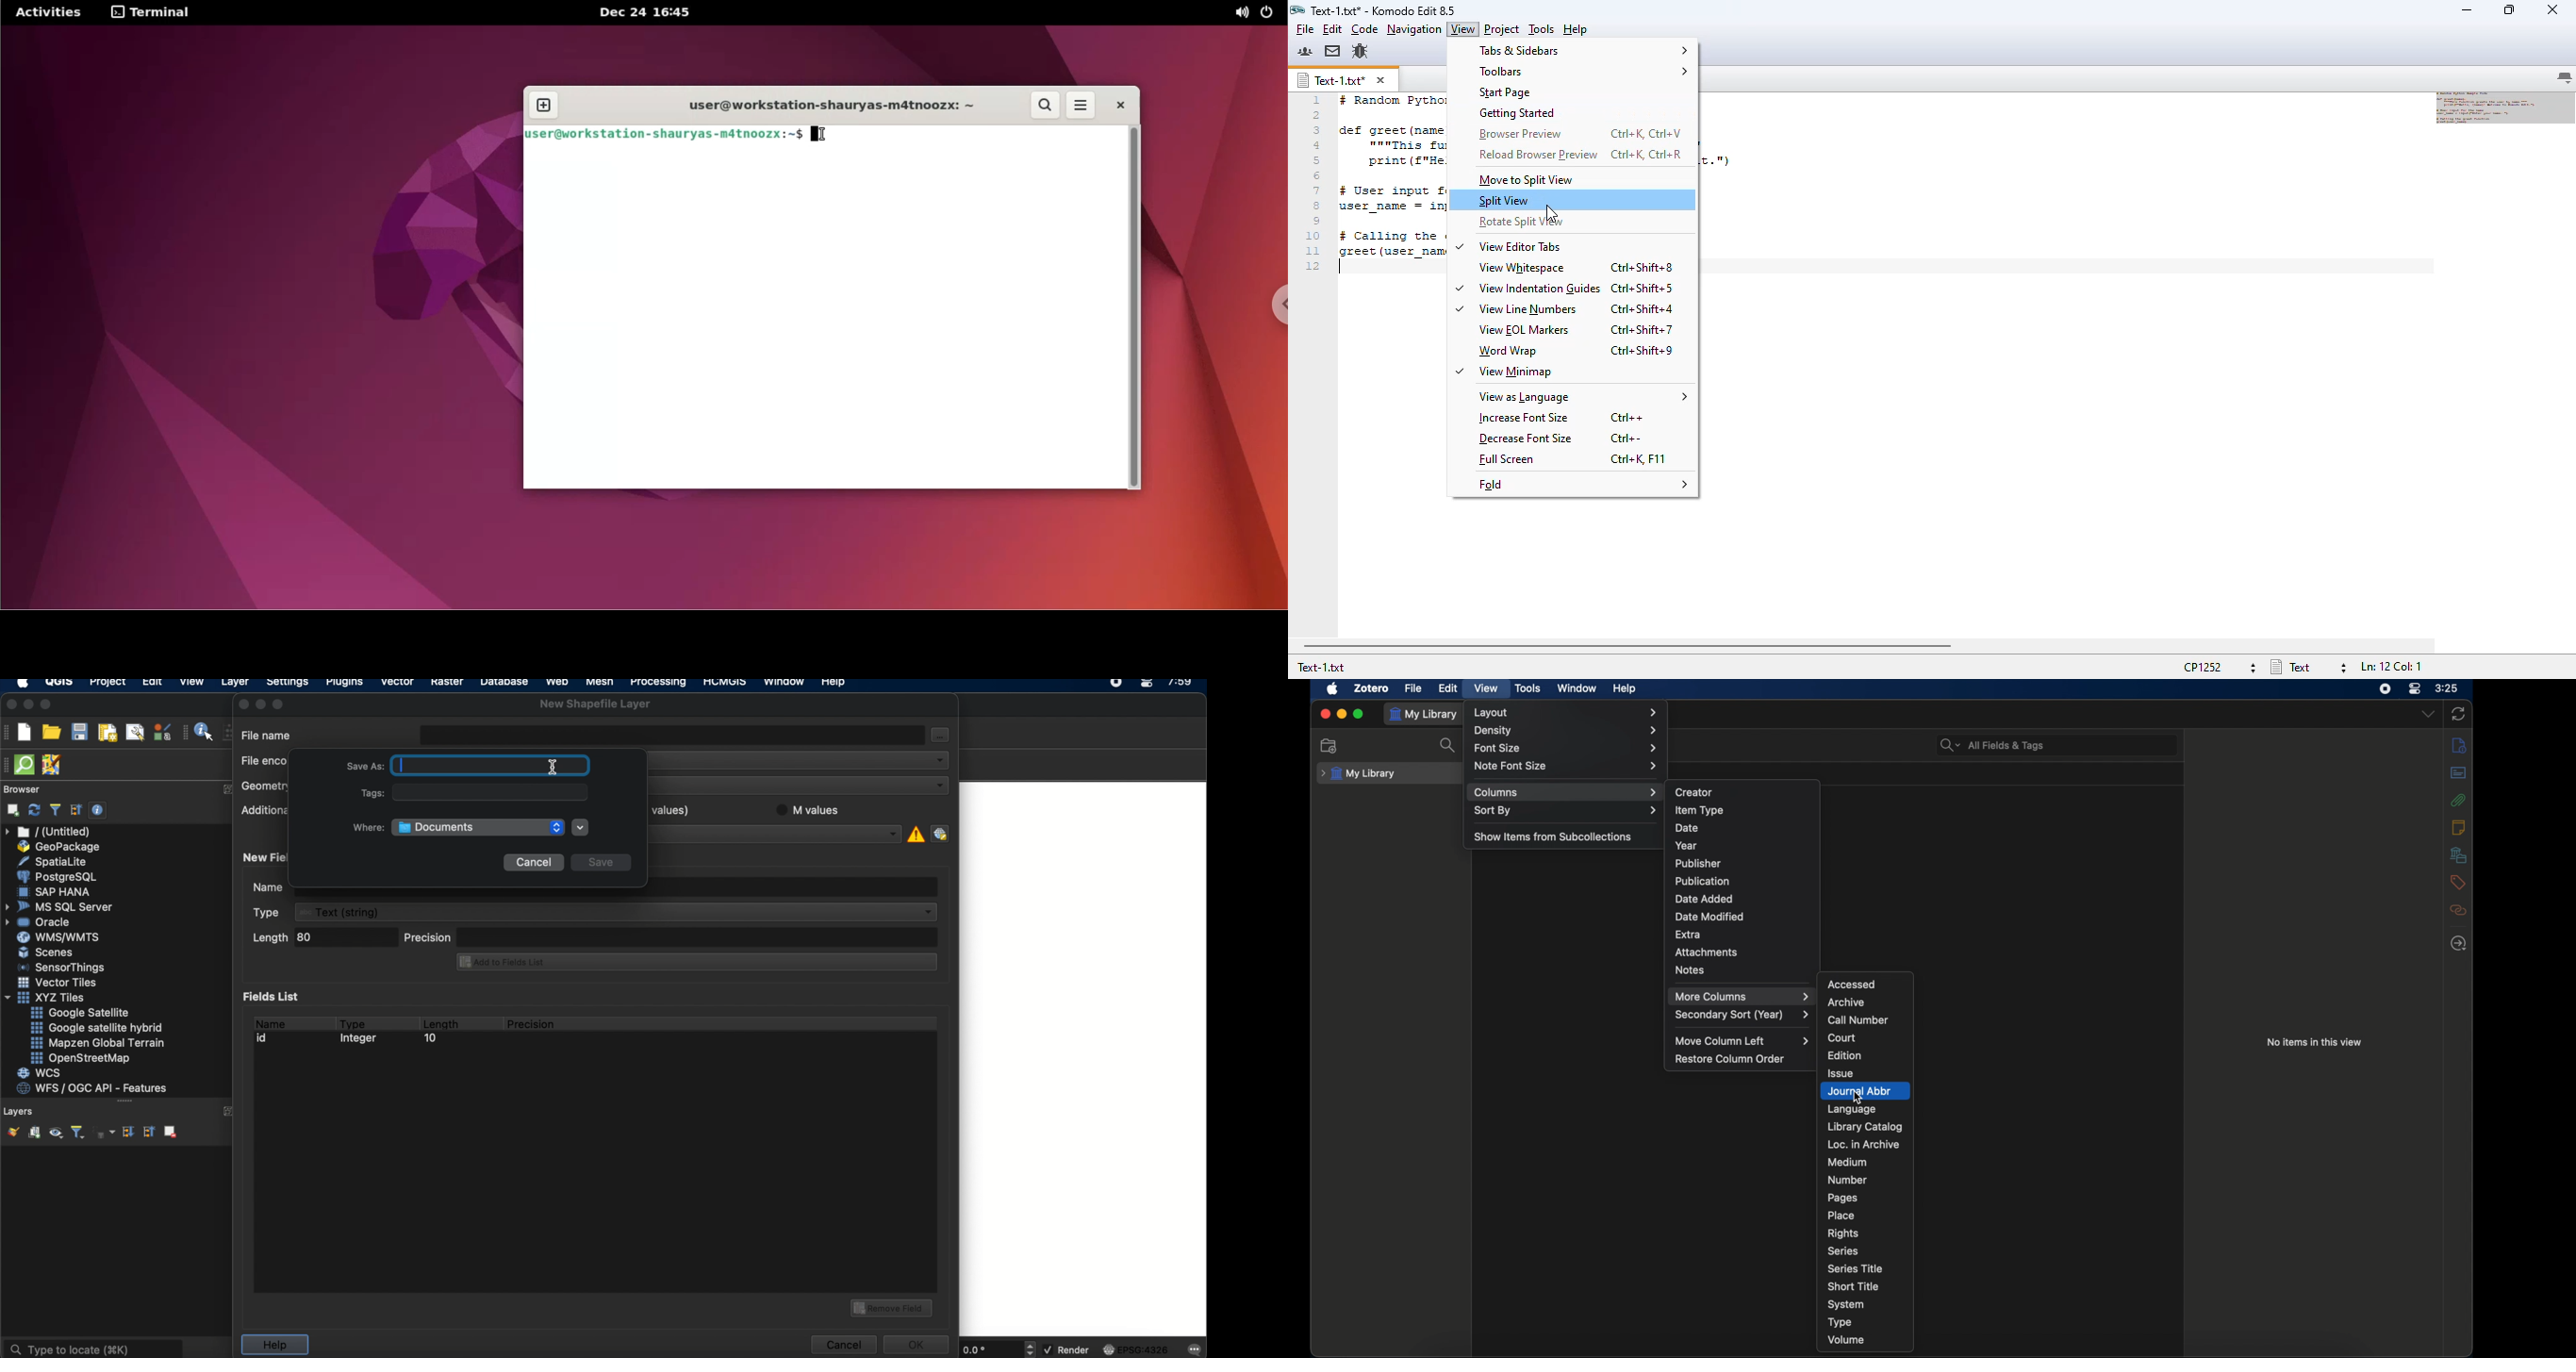 The width and height of the screenshot is (2576, 1372). Describe the element at coordinates (126, 1132) in the screenshot. I see `expand all` at that location.